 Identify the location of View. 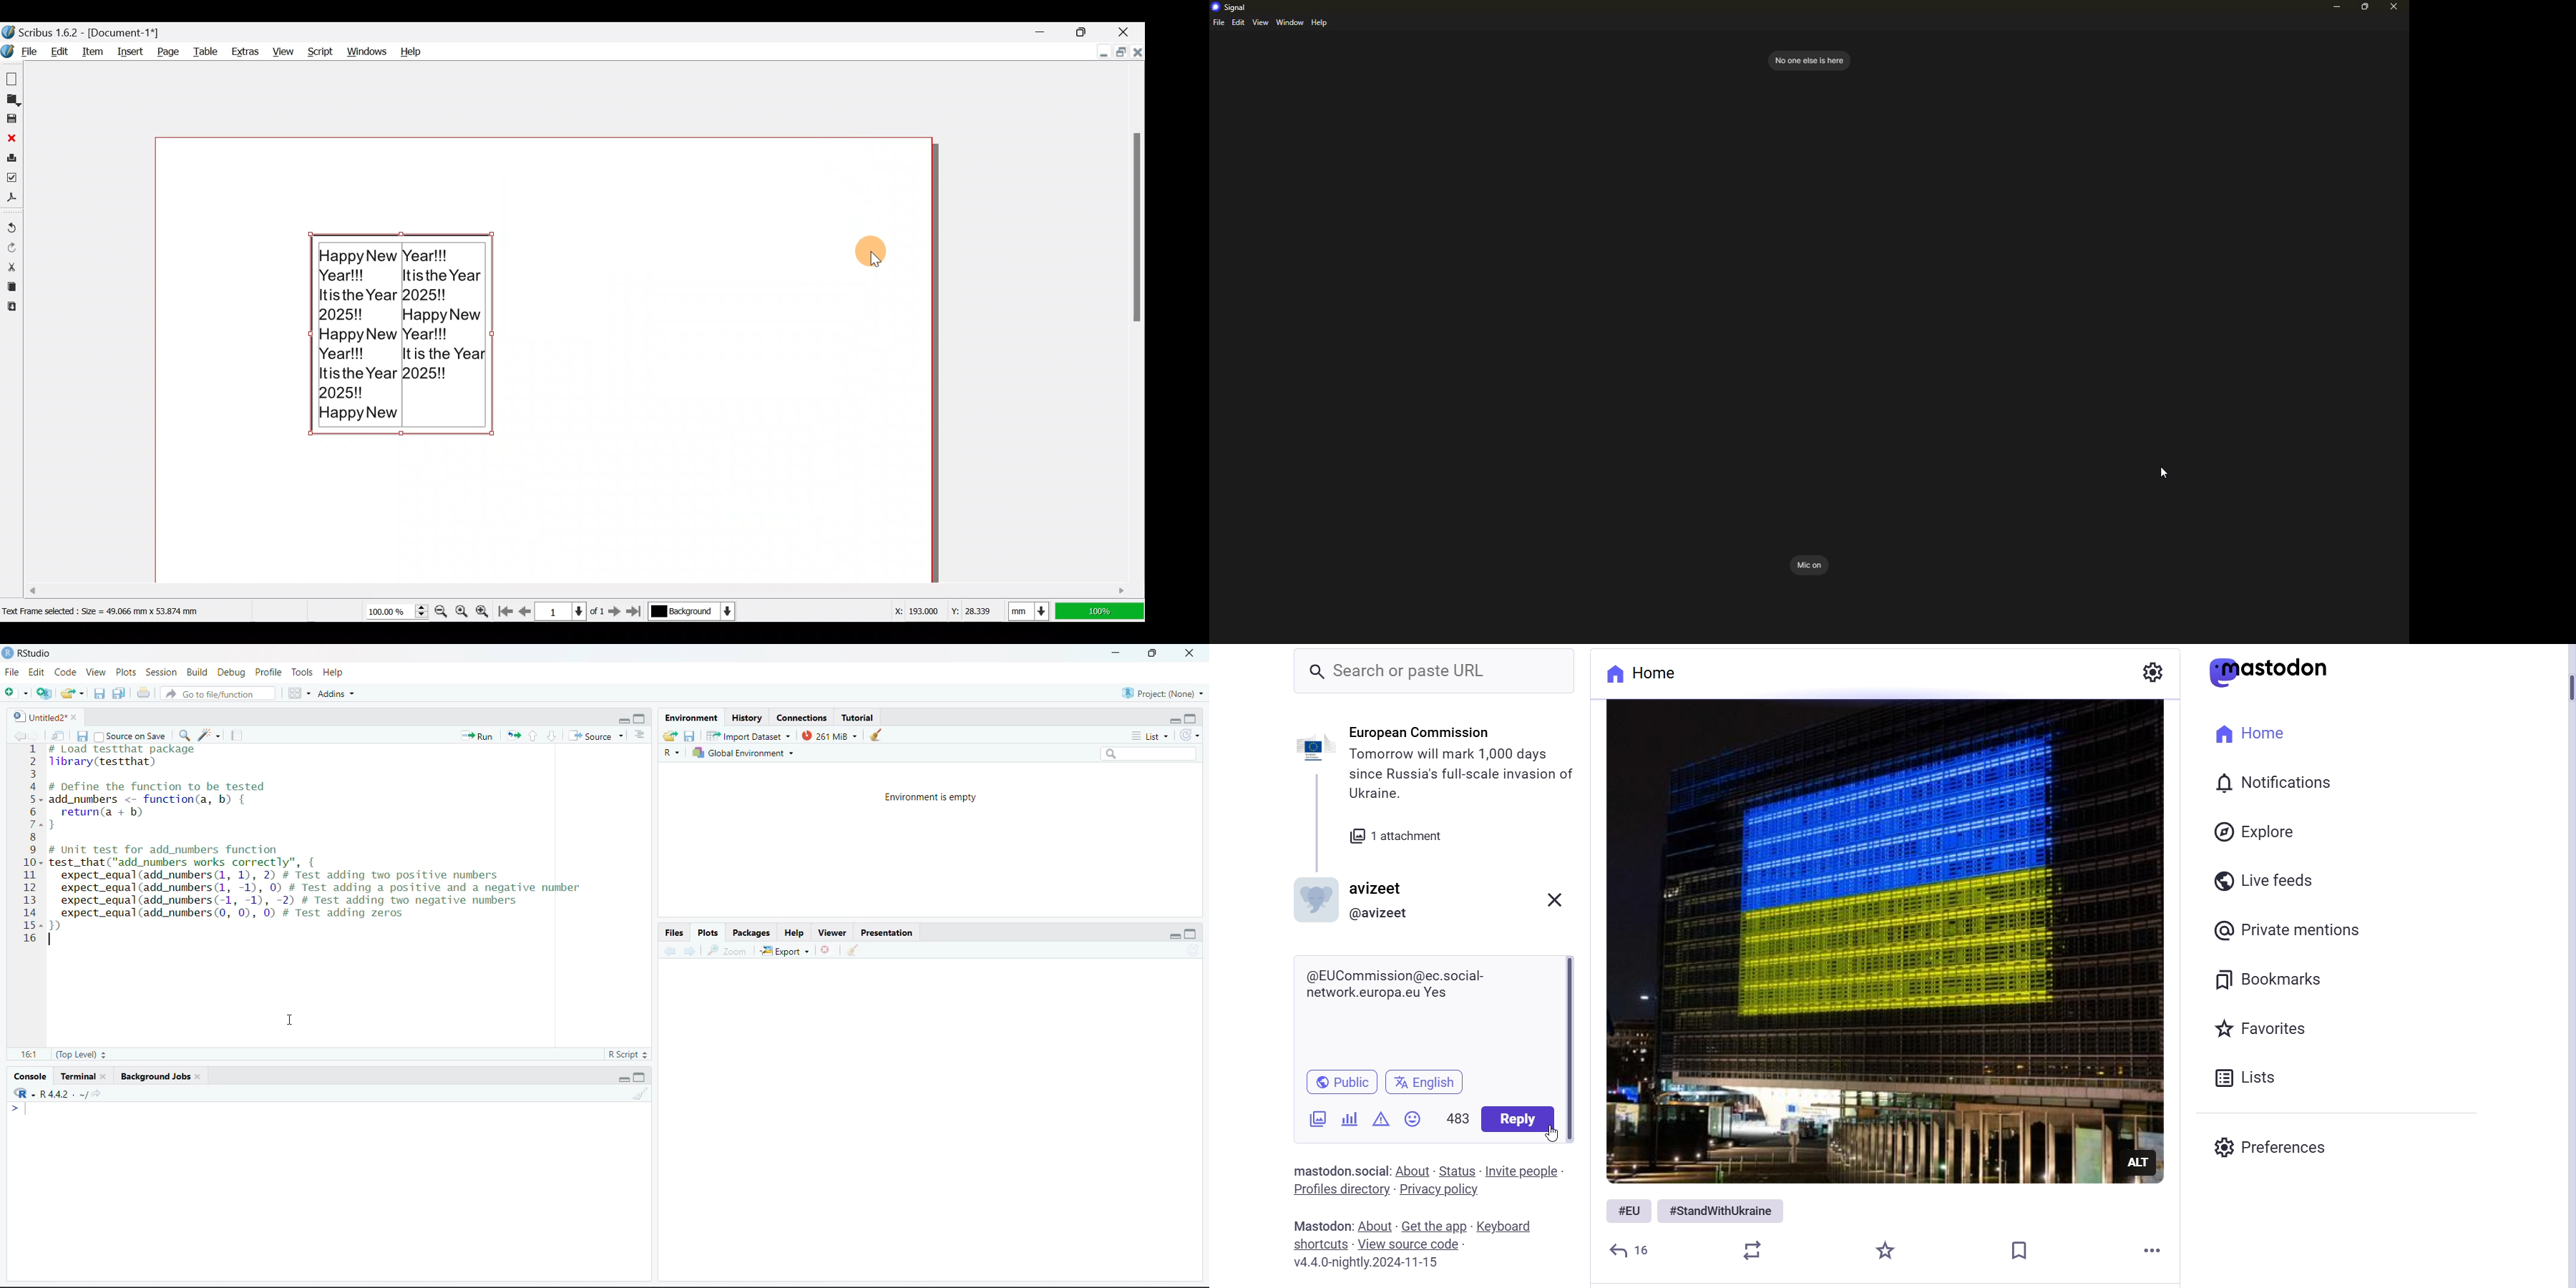
(281, 49).